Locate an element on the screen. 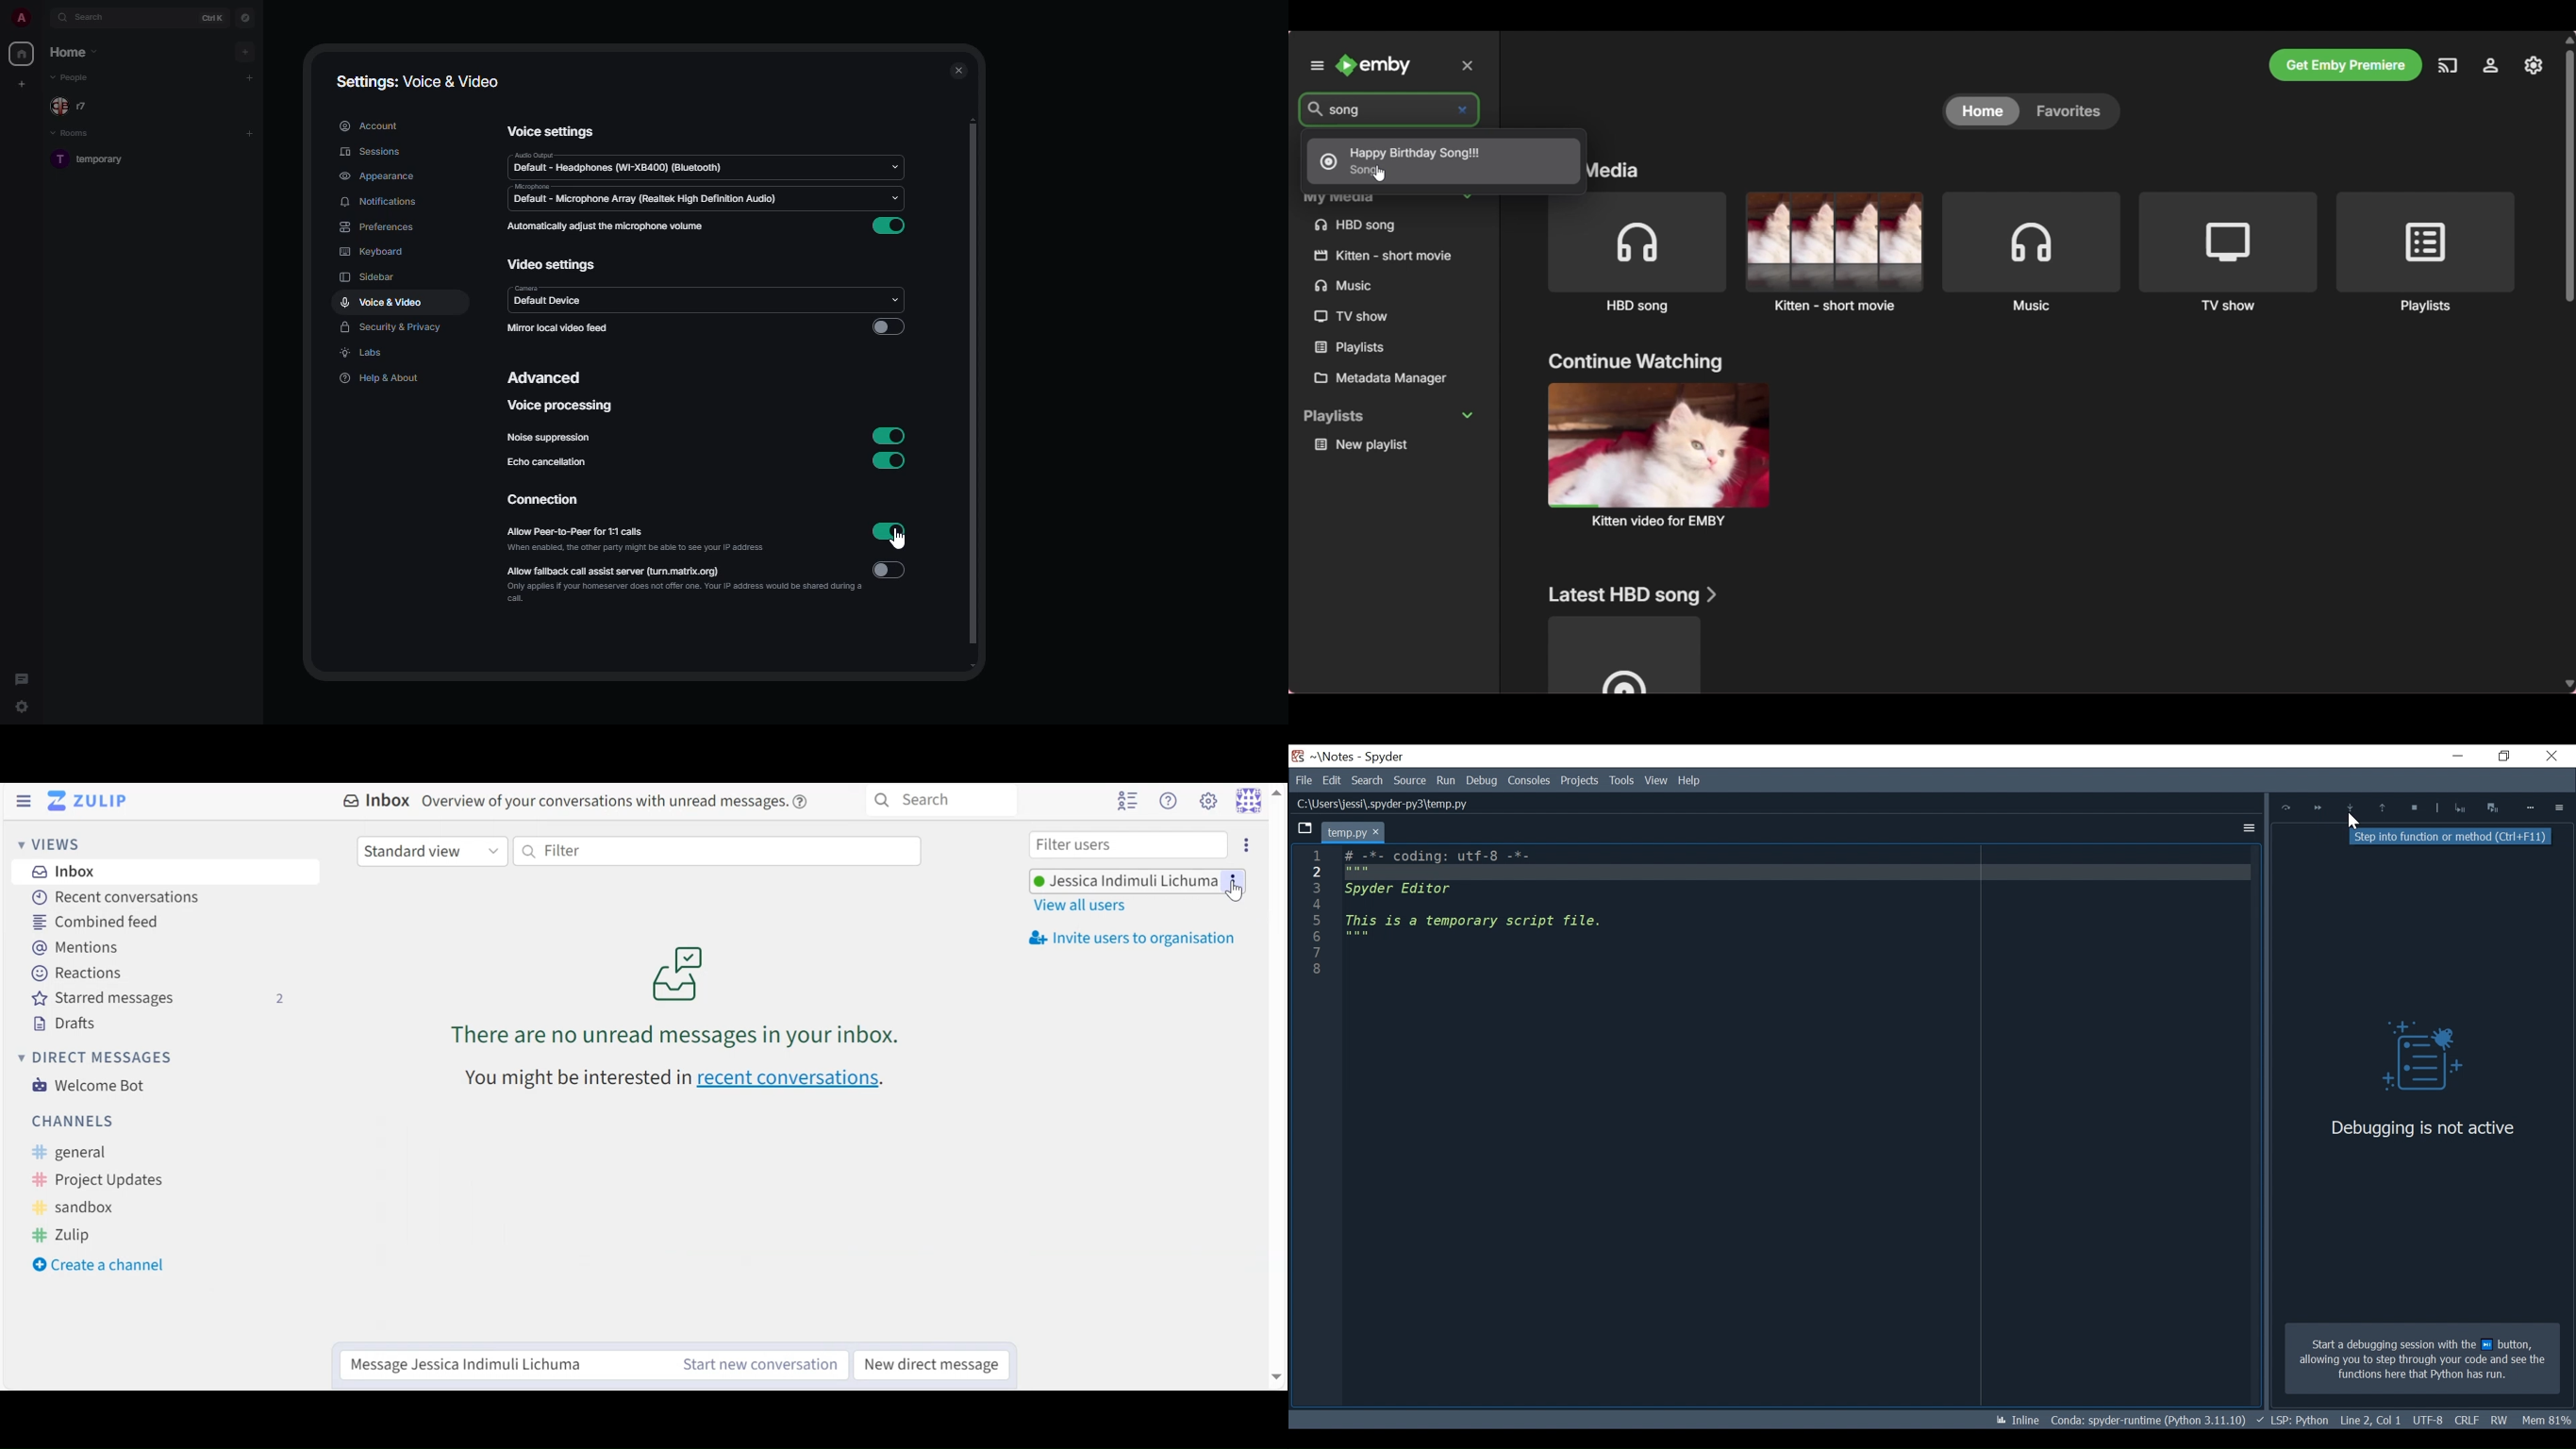 This screenshot has width=2576, height=1456. Reply message is located at coordinates (500, 1364).